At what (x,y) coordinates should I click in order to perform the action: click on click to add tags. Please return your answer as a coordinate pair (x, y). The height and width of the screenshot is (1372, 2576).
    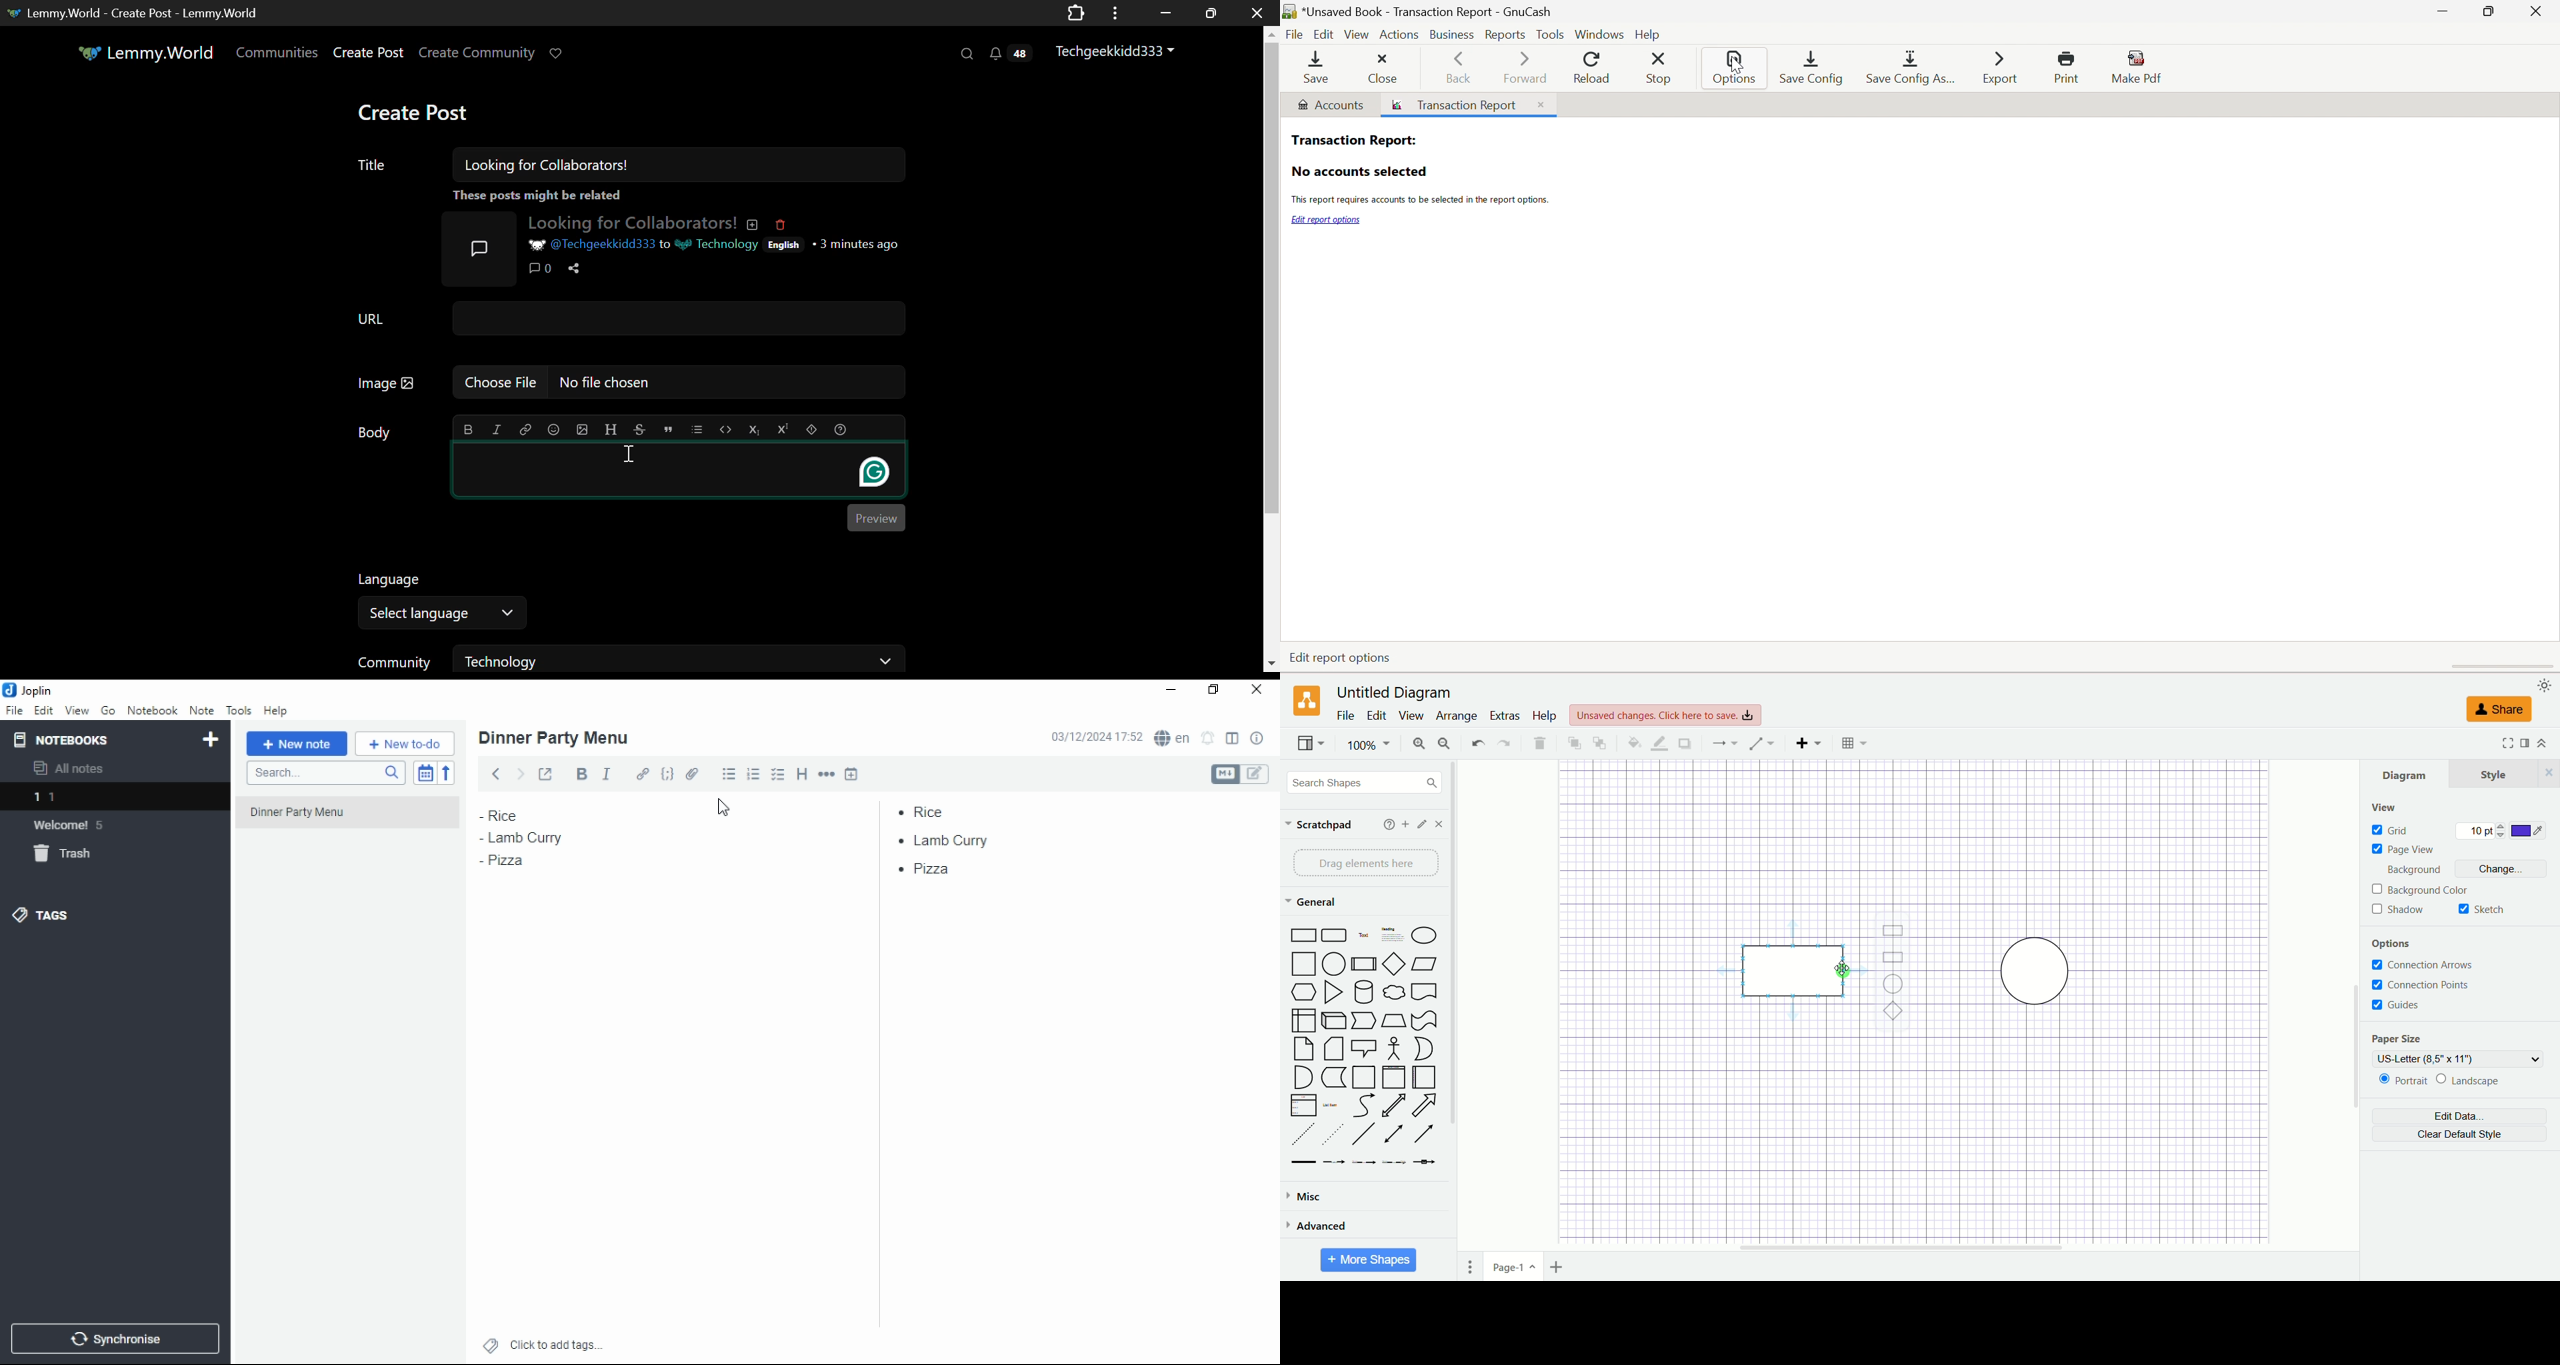
    Looking at the image, I should click on (554, 1344).